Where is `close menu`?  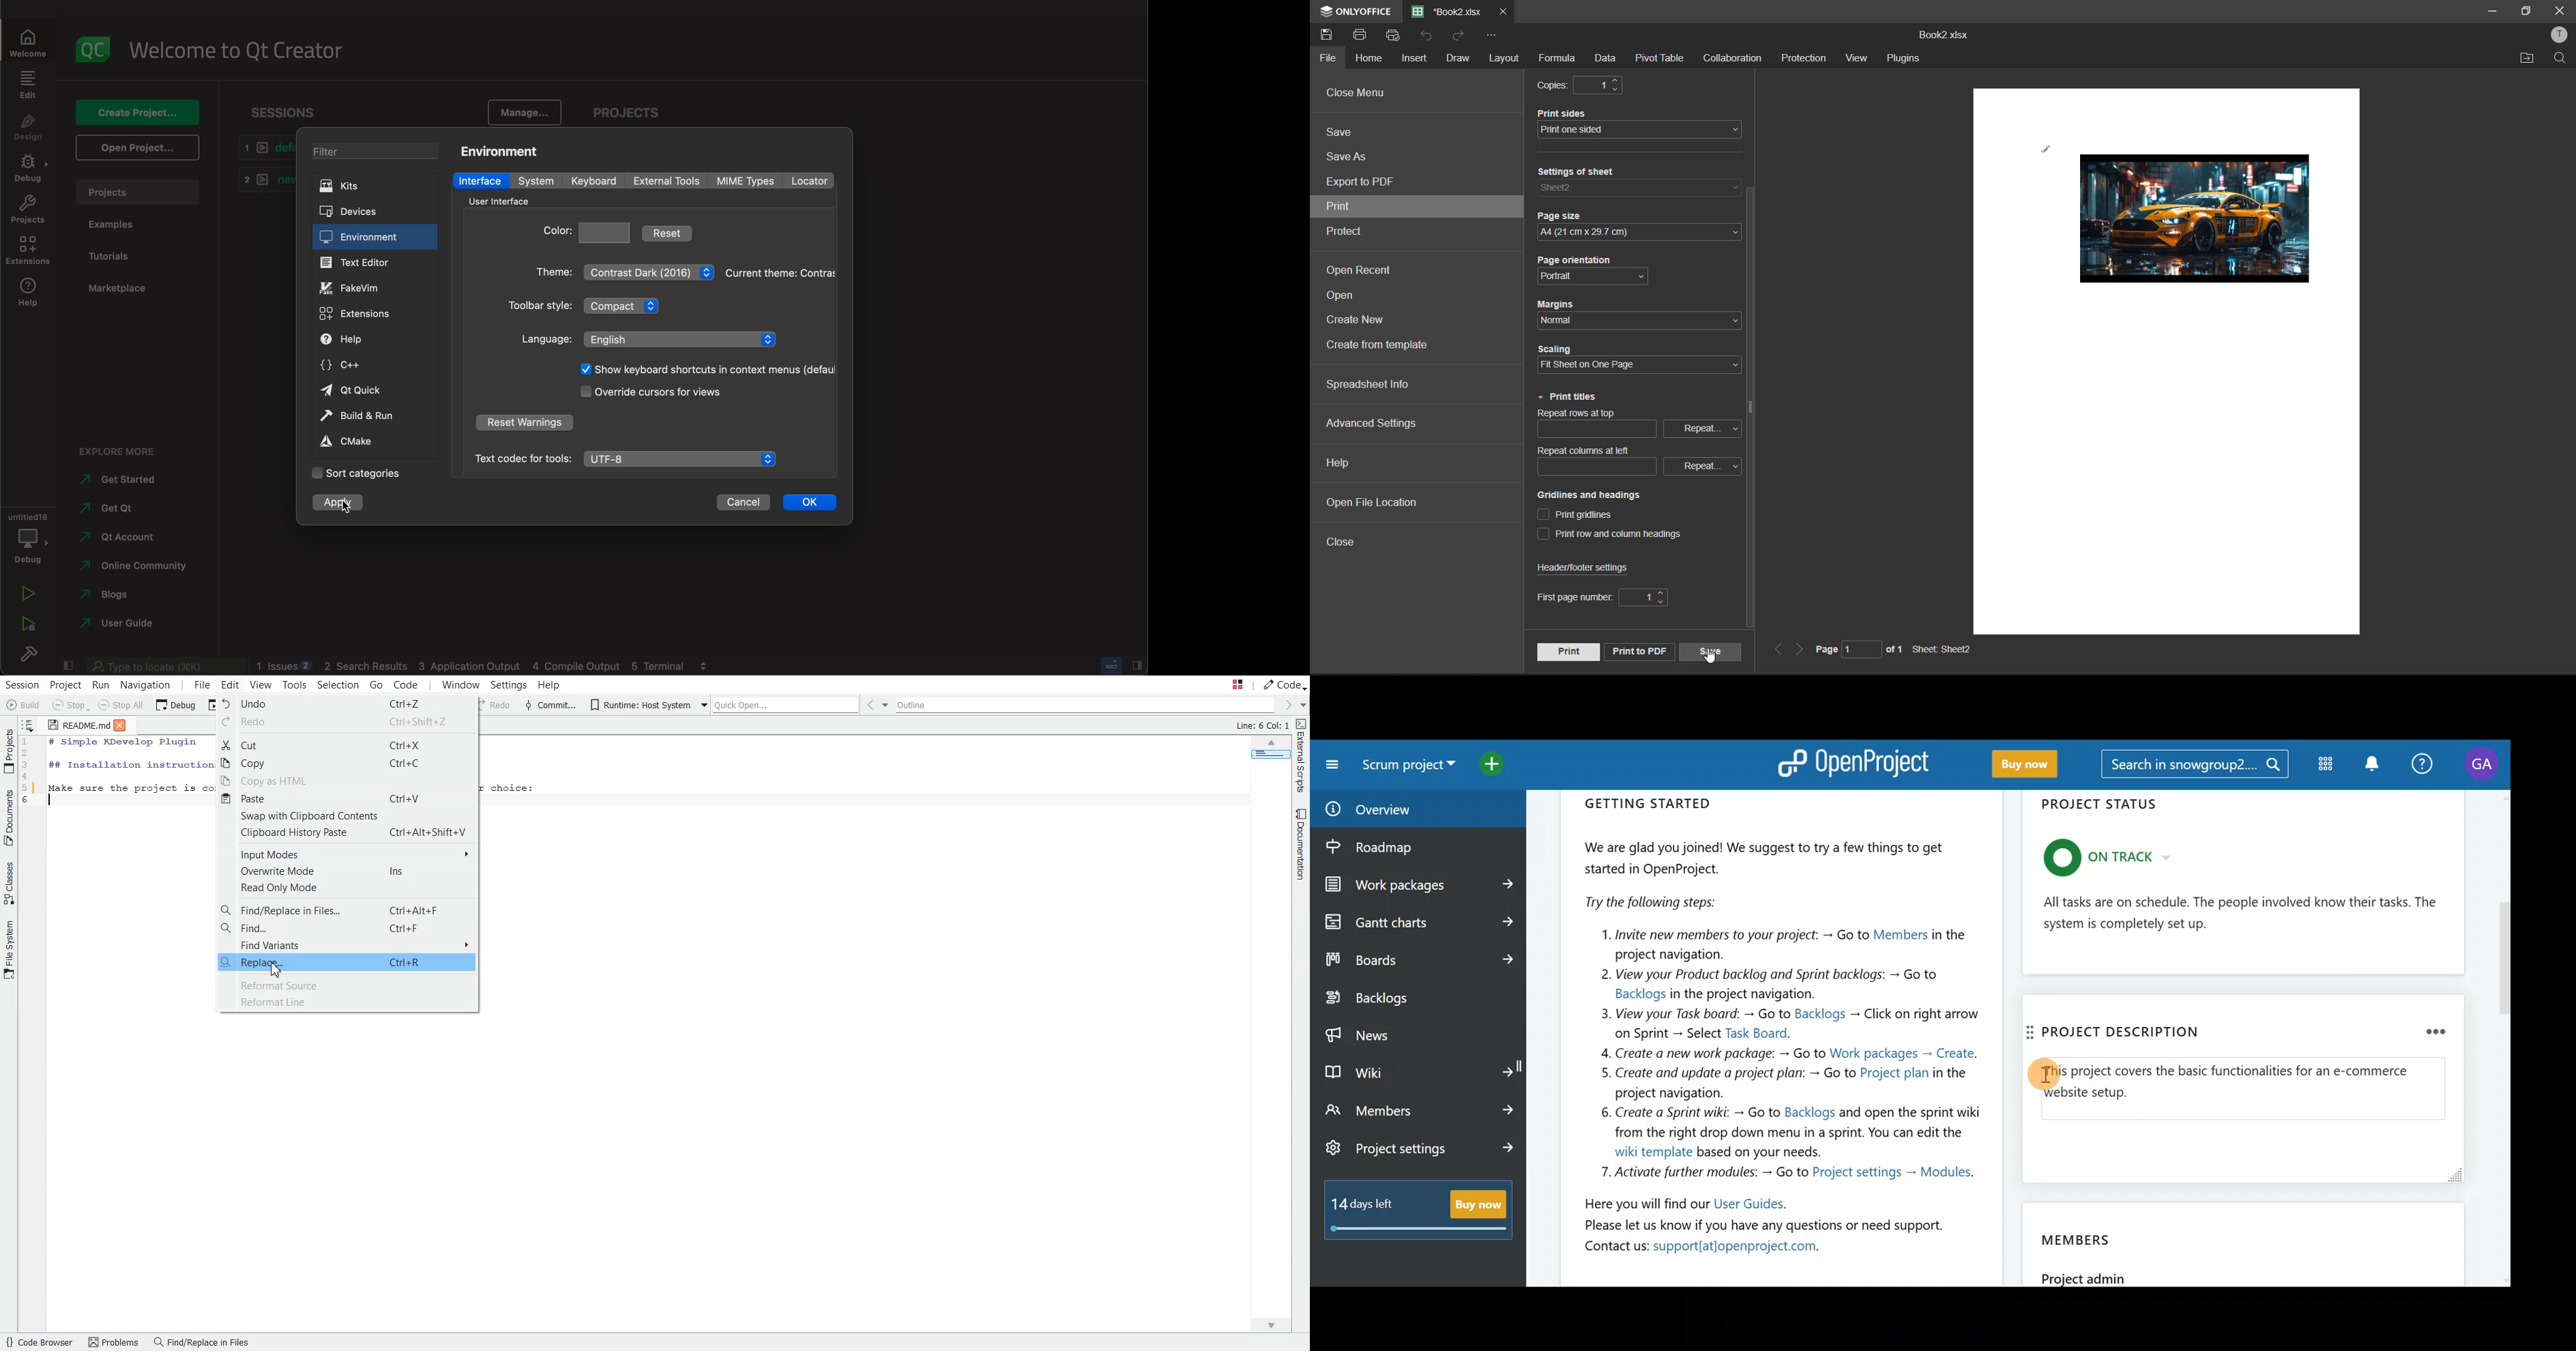 close menu is located at coordinates (1361, 94).